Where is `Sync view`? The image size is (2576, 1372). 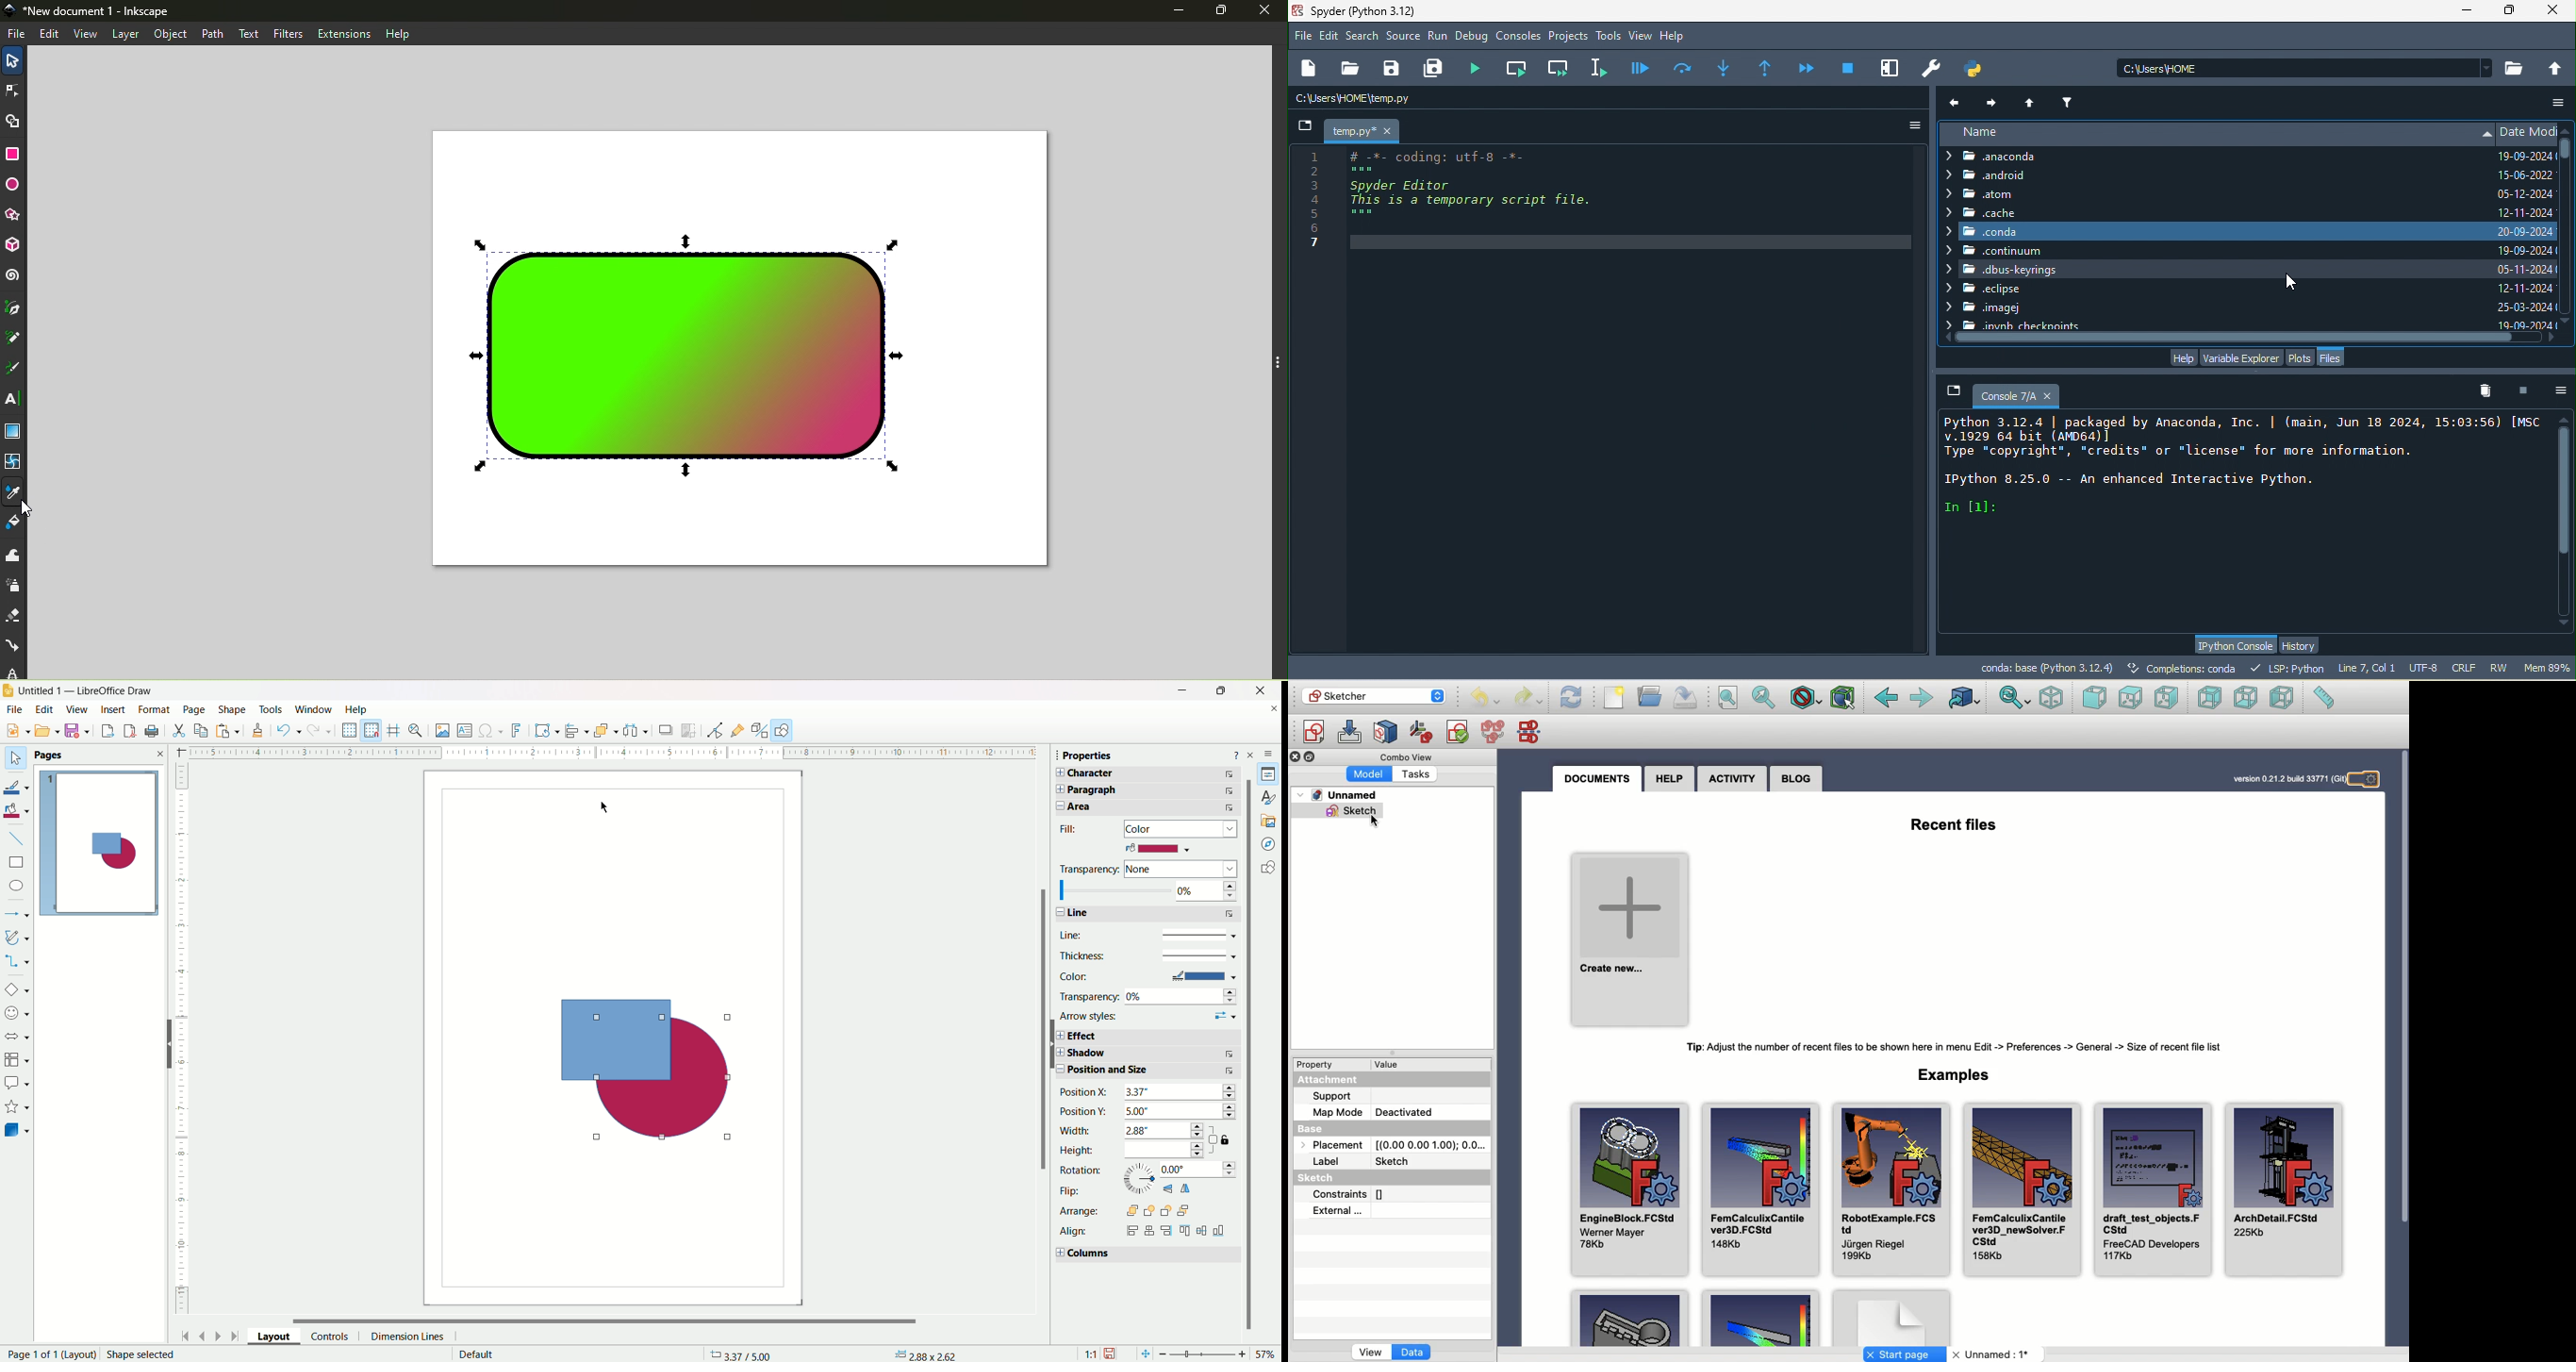
Sync view is located at coordinates (2016, 699).